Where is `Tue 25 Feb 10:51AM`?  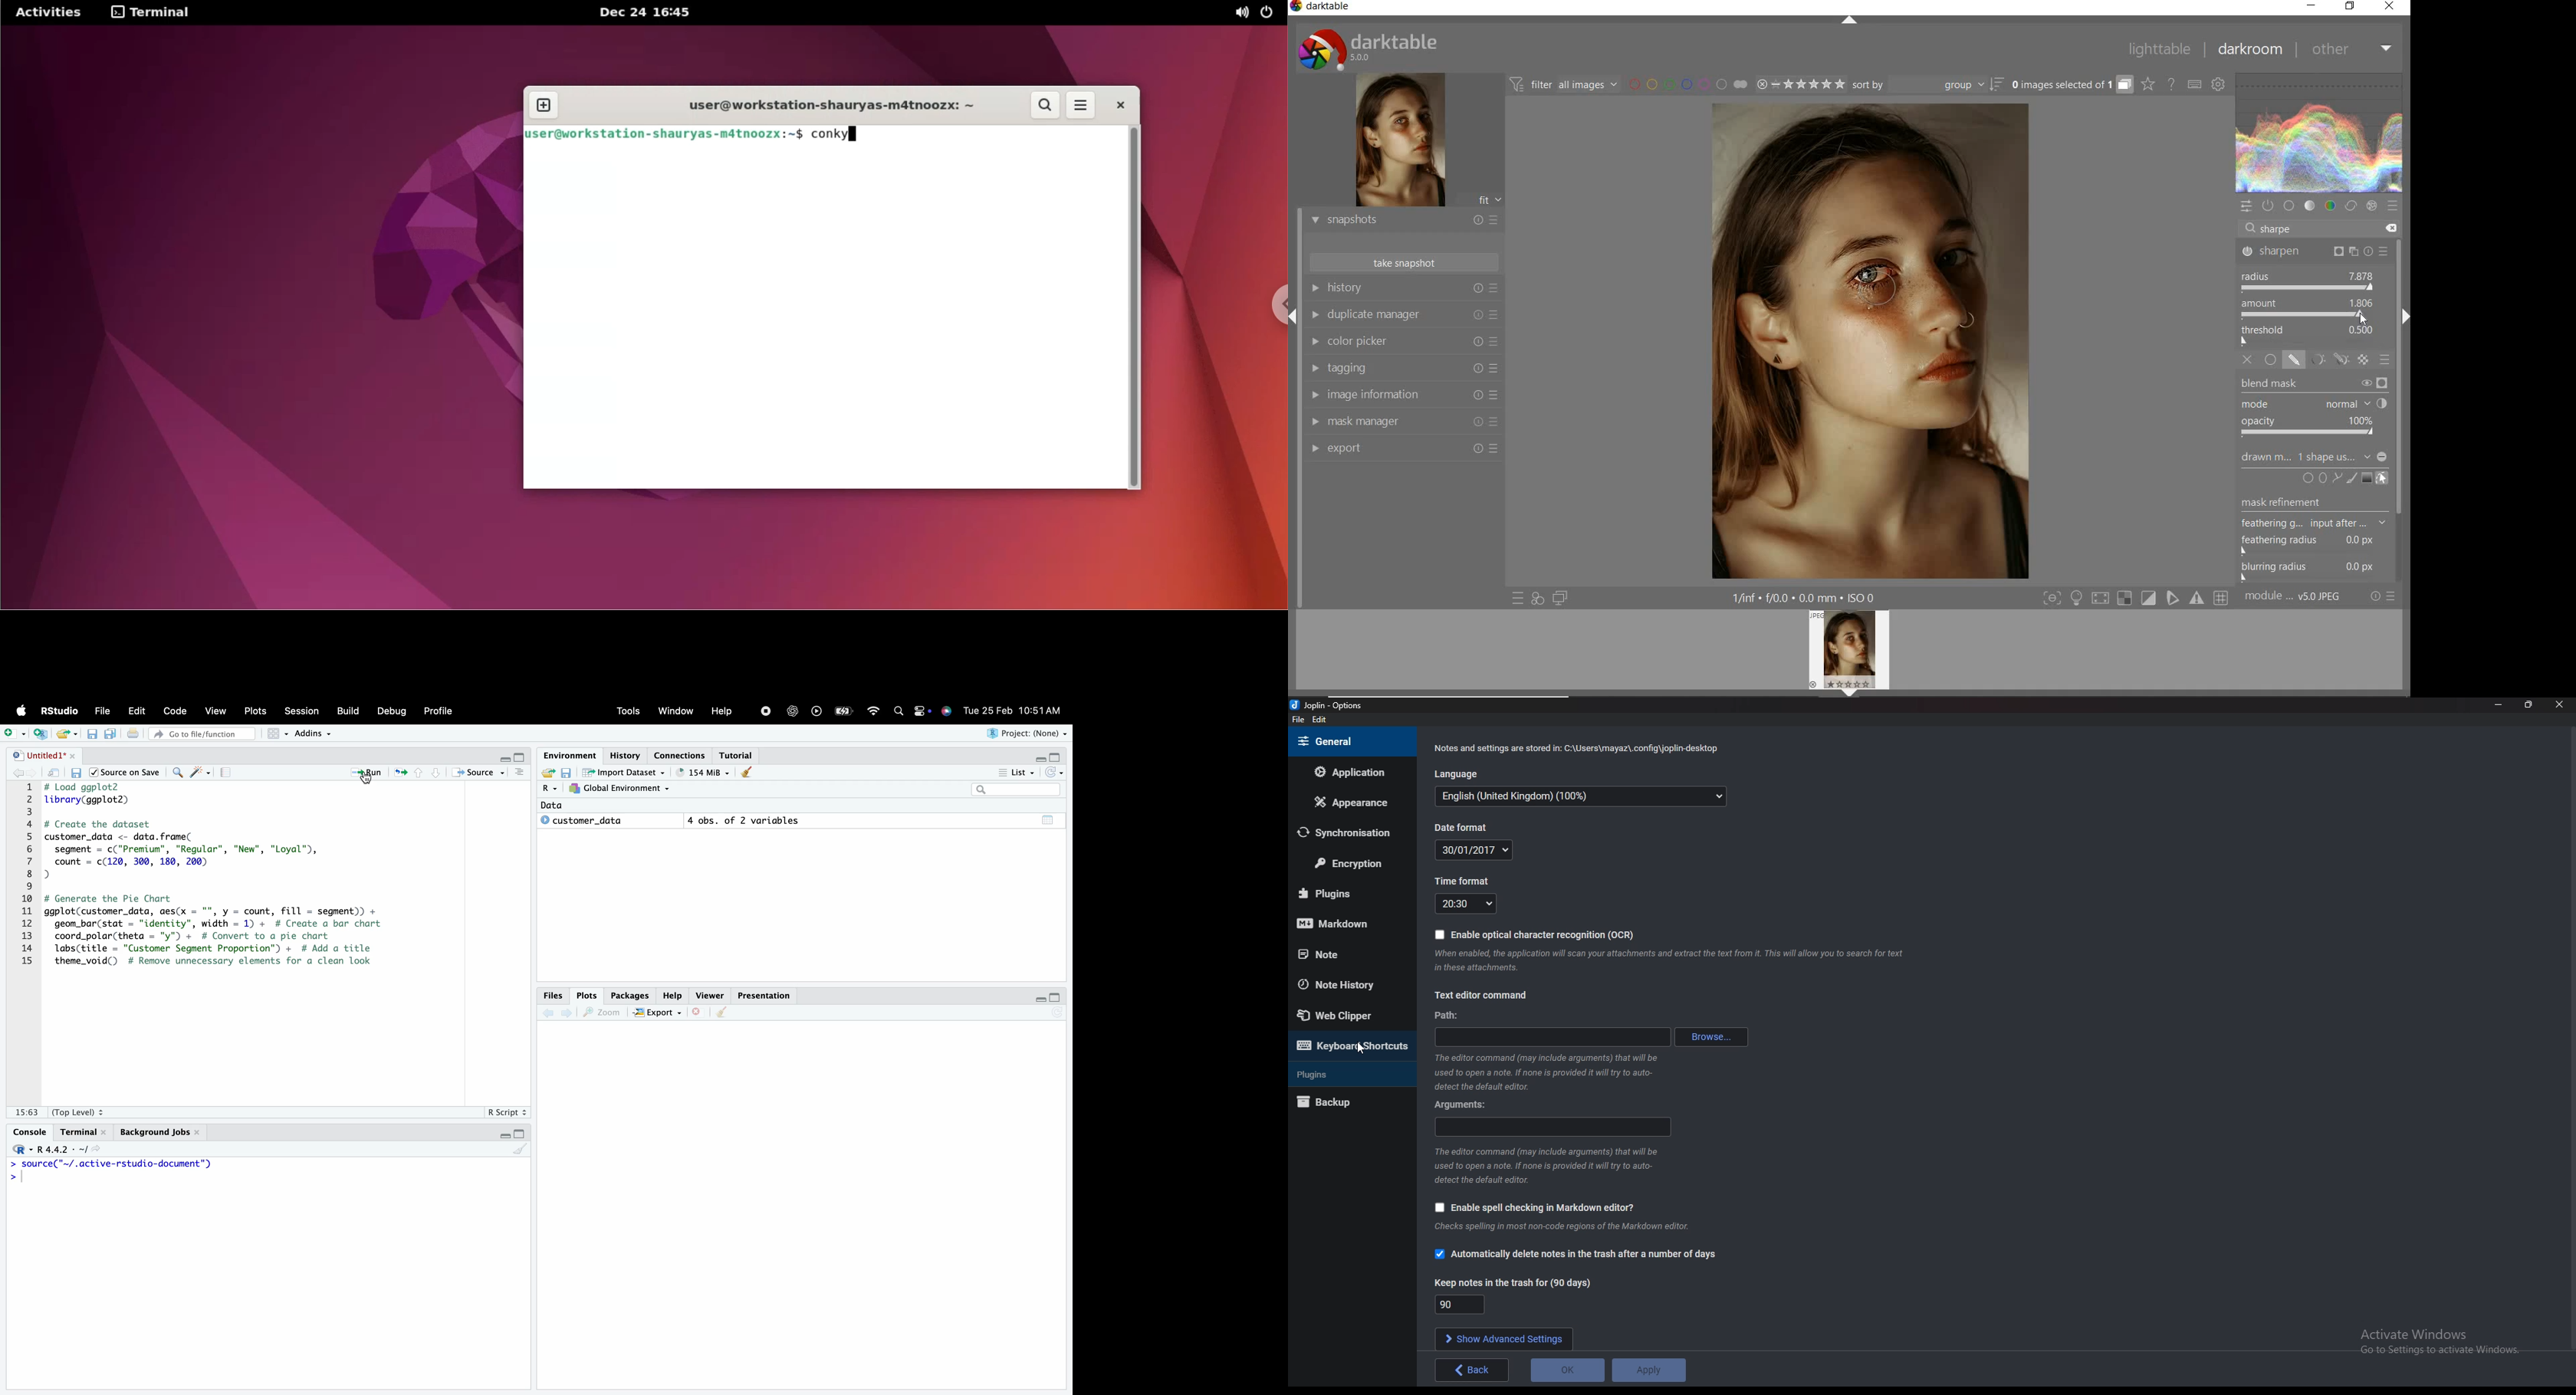 Tue 25 Feb 10:51AM is located at coordinates (1016, 710).